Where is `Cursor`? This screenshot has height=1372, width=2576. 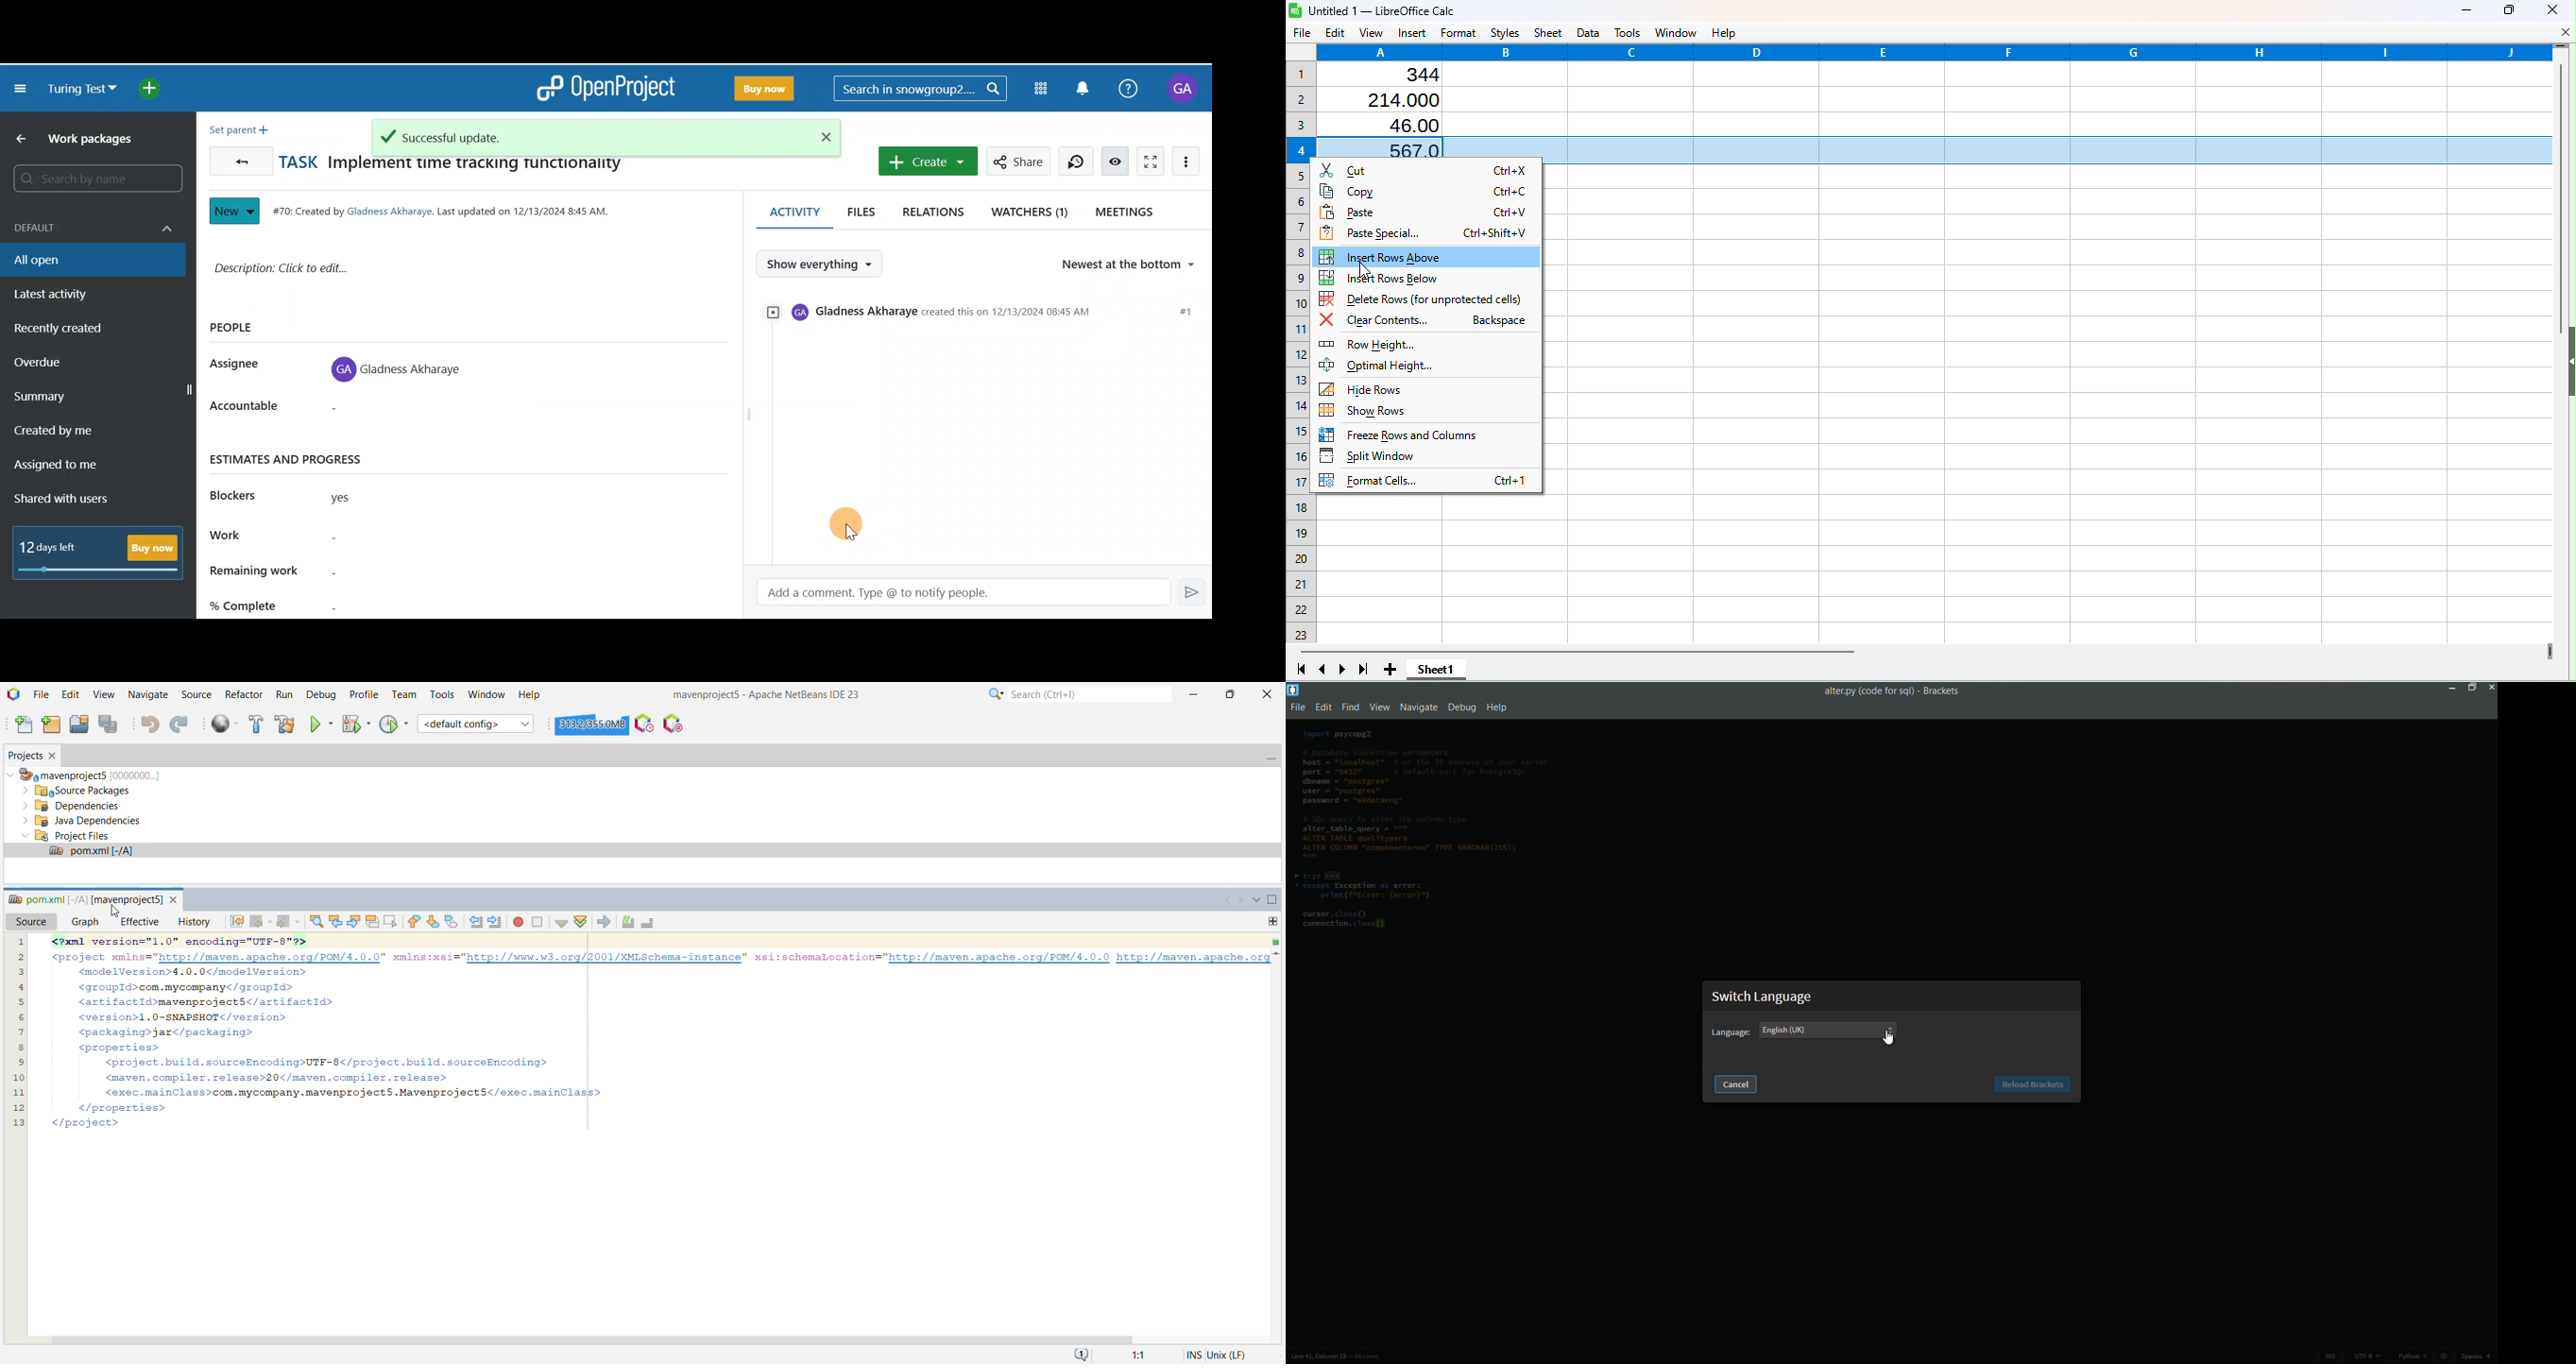 Cursor is located at coordinates (859, 520).